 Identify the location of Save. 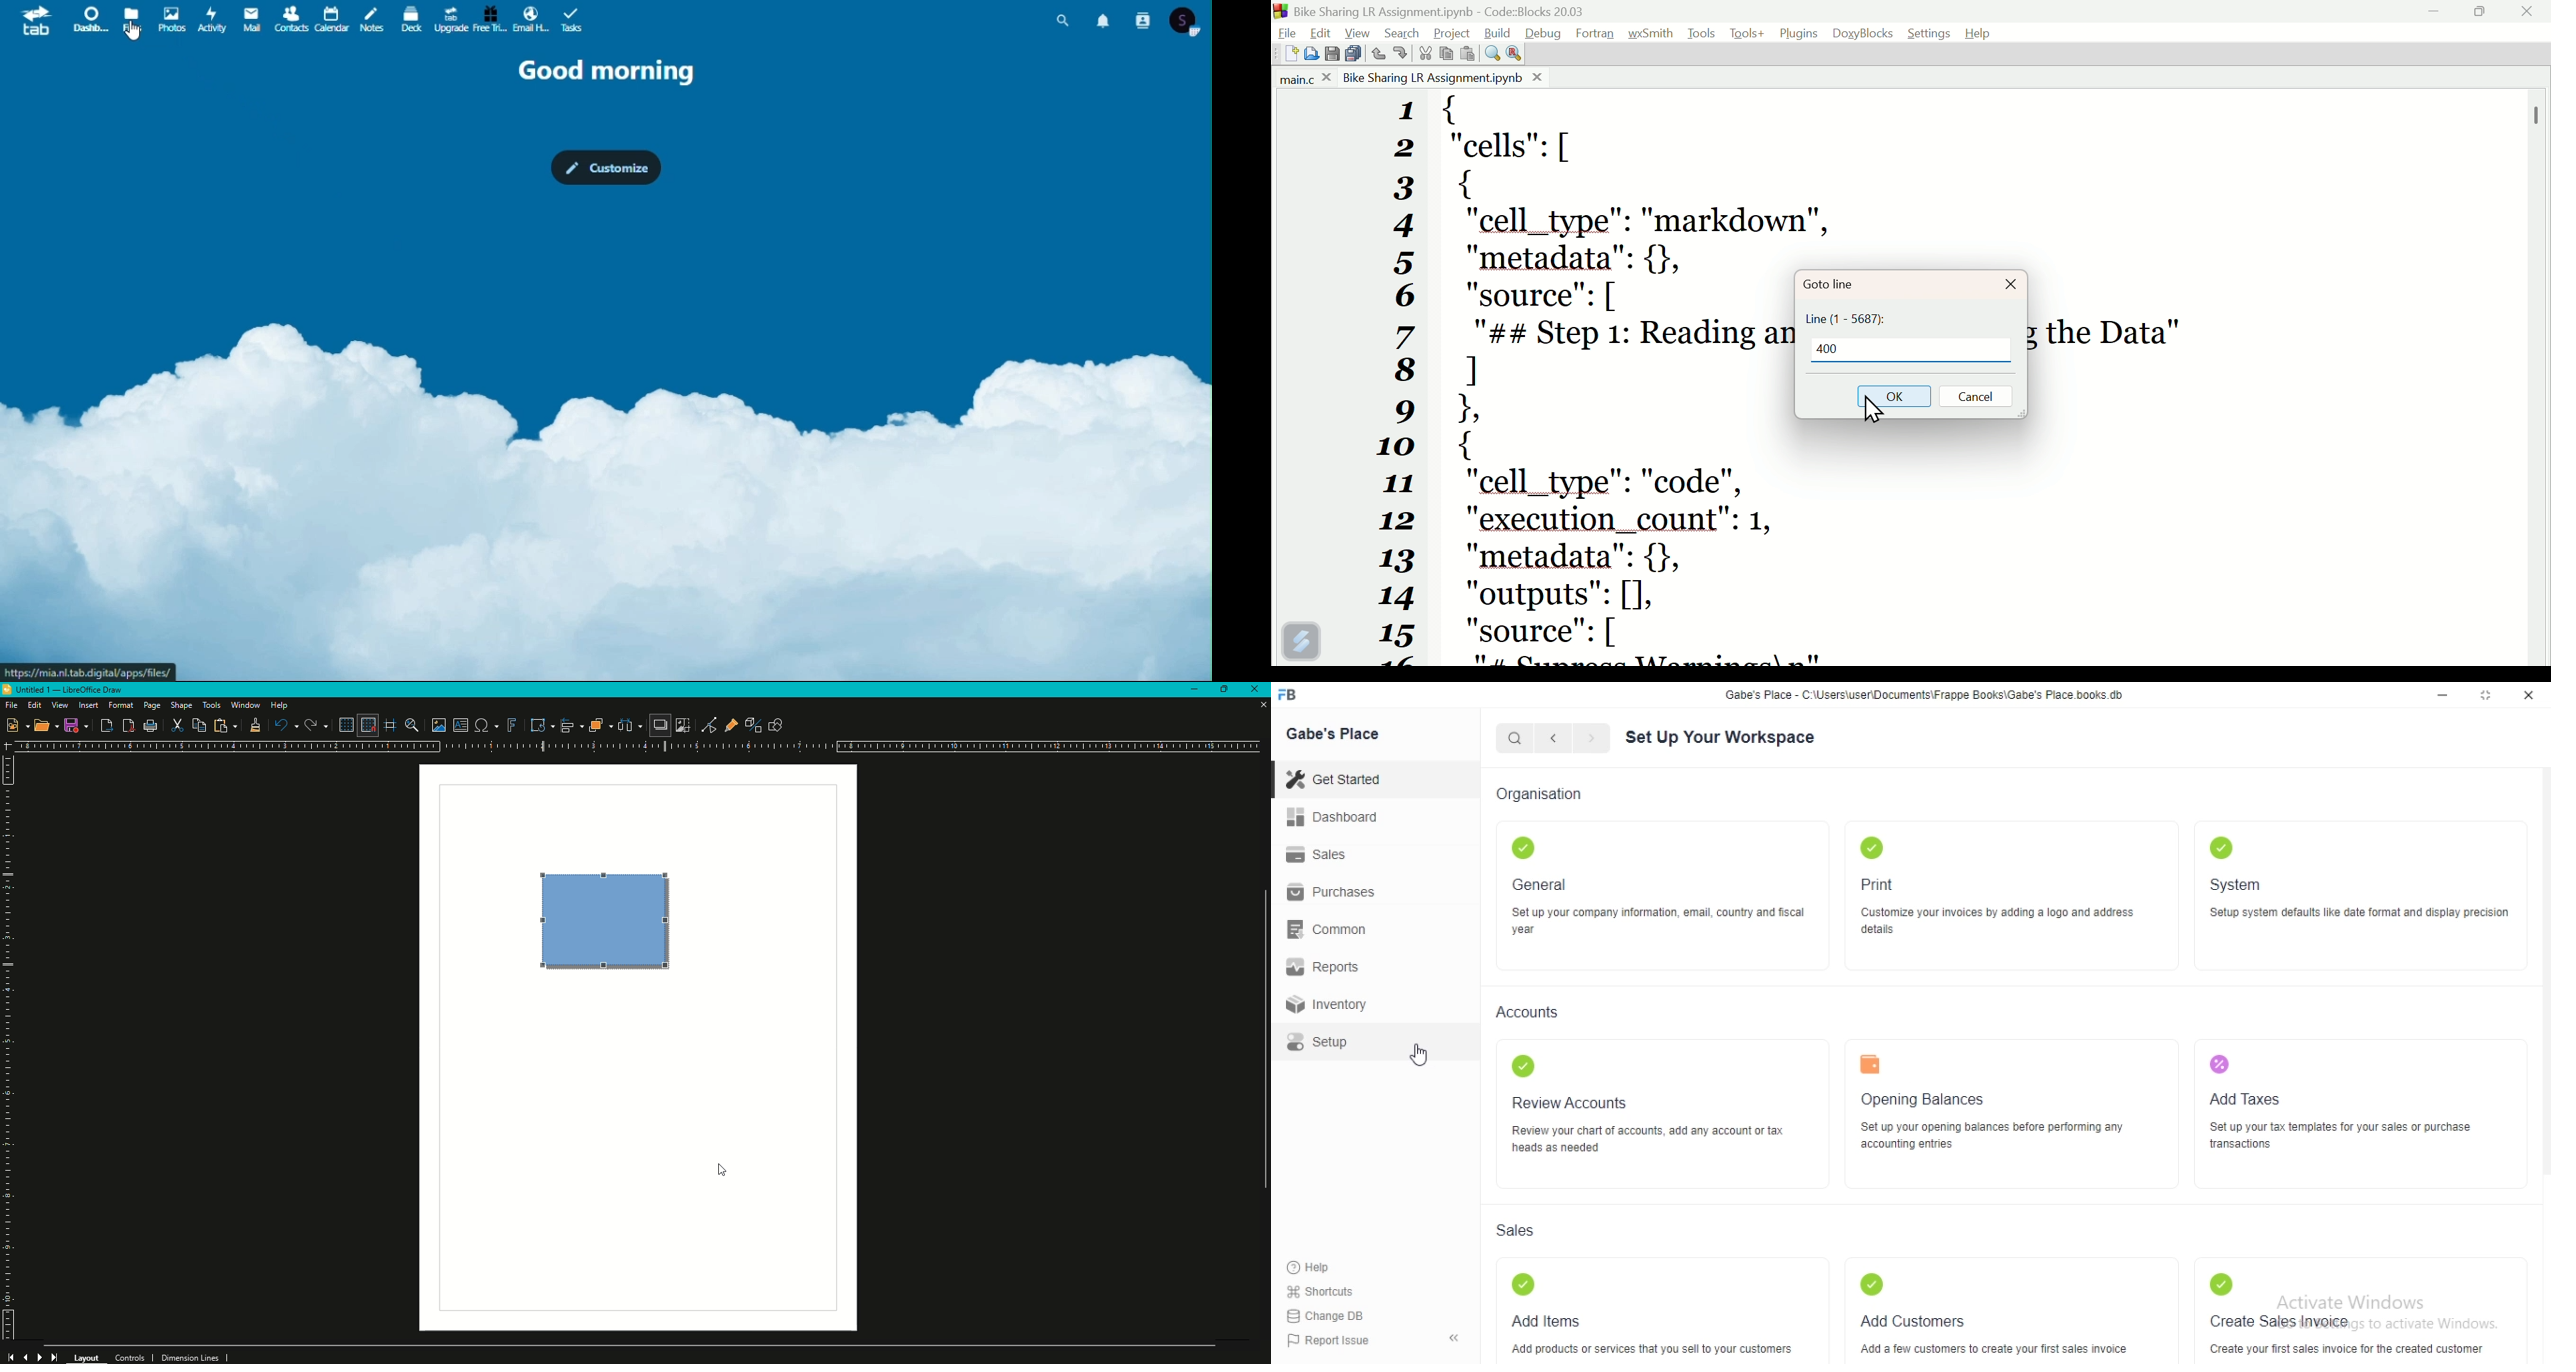
(1330, 54).